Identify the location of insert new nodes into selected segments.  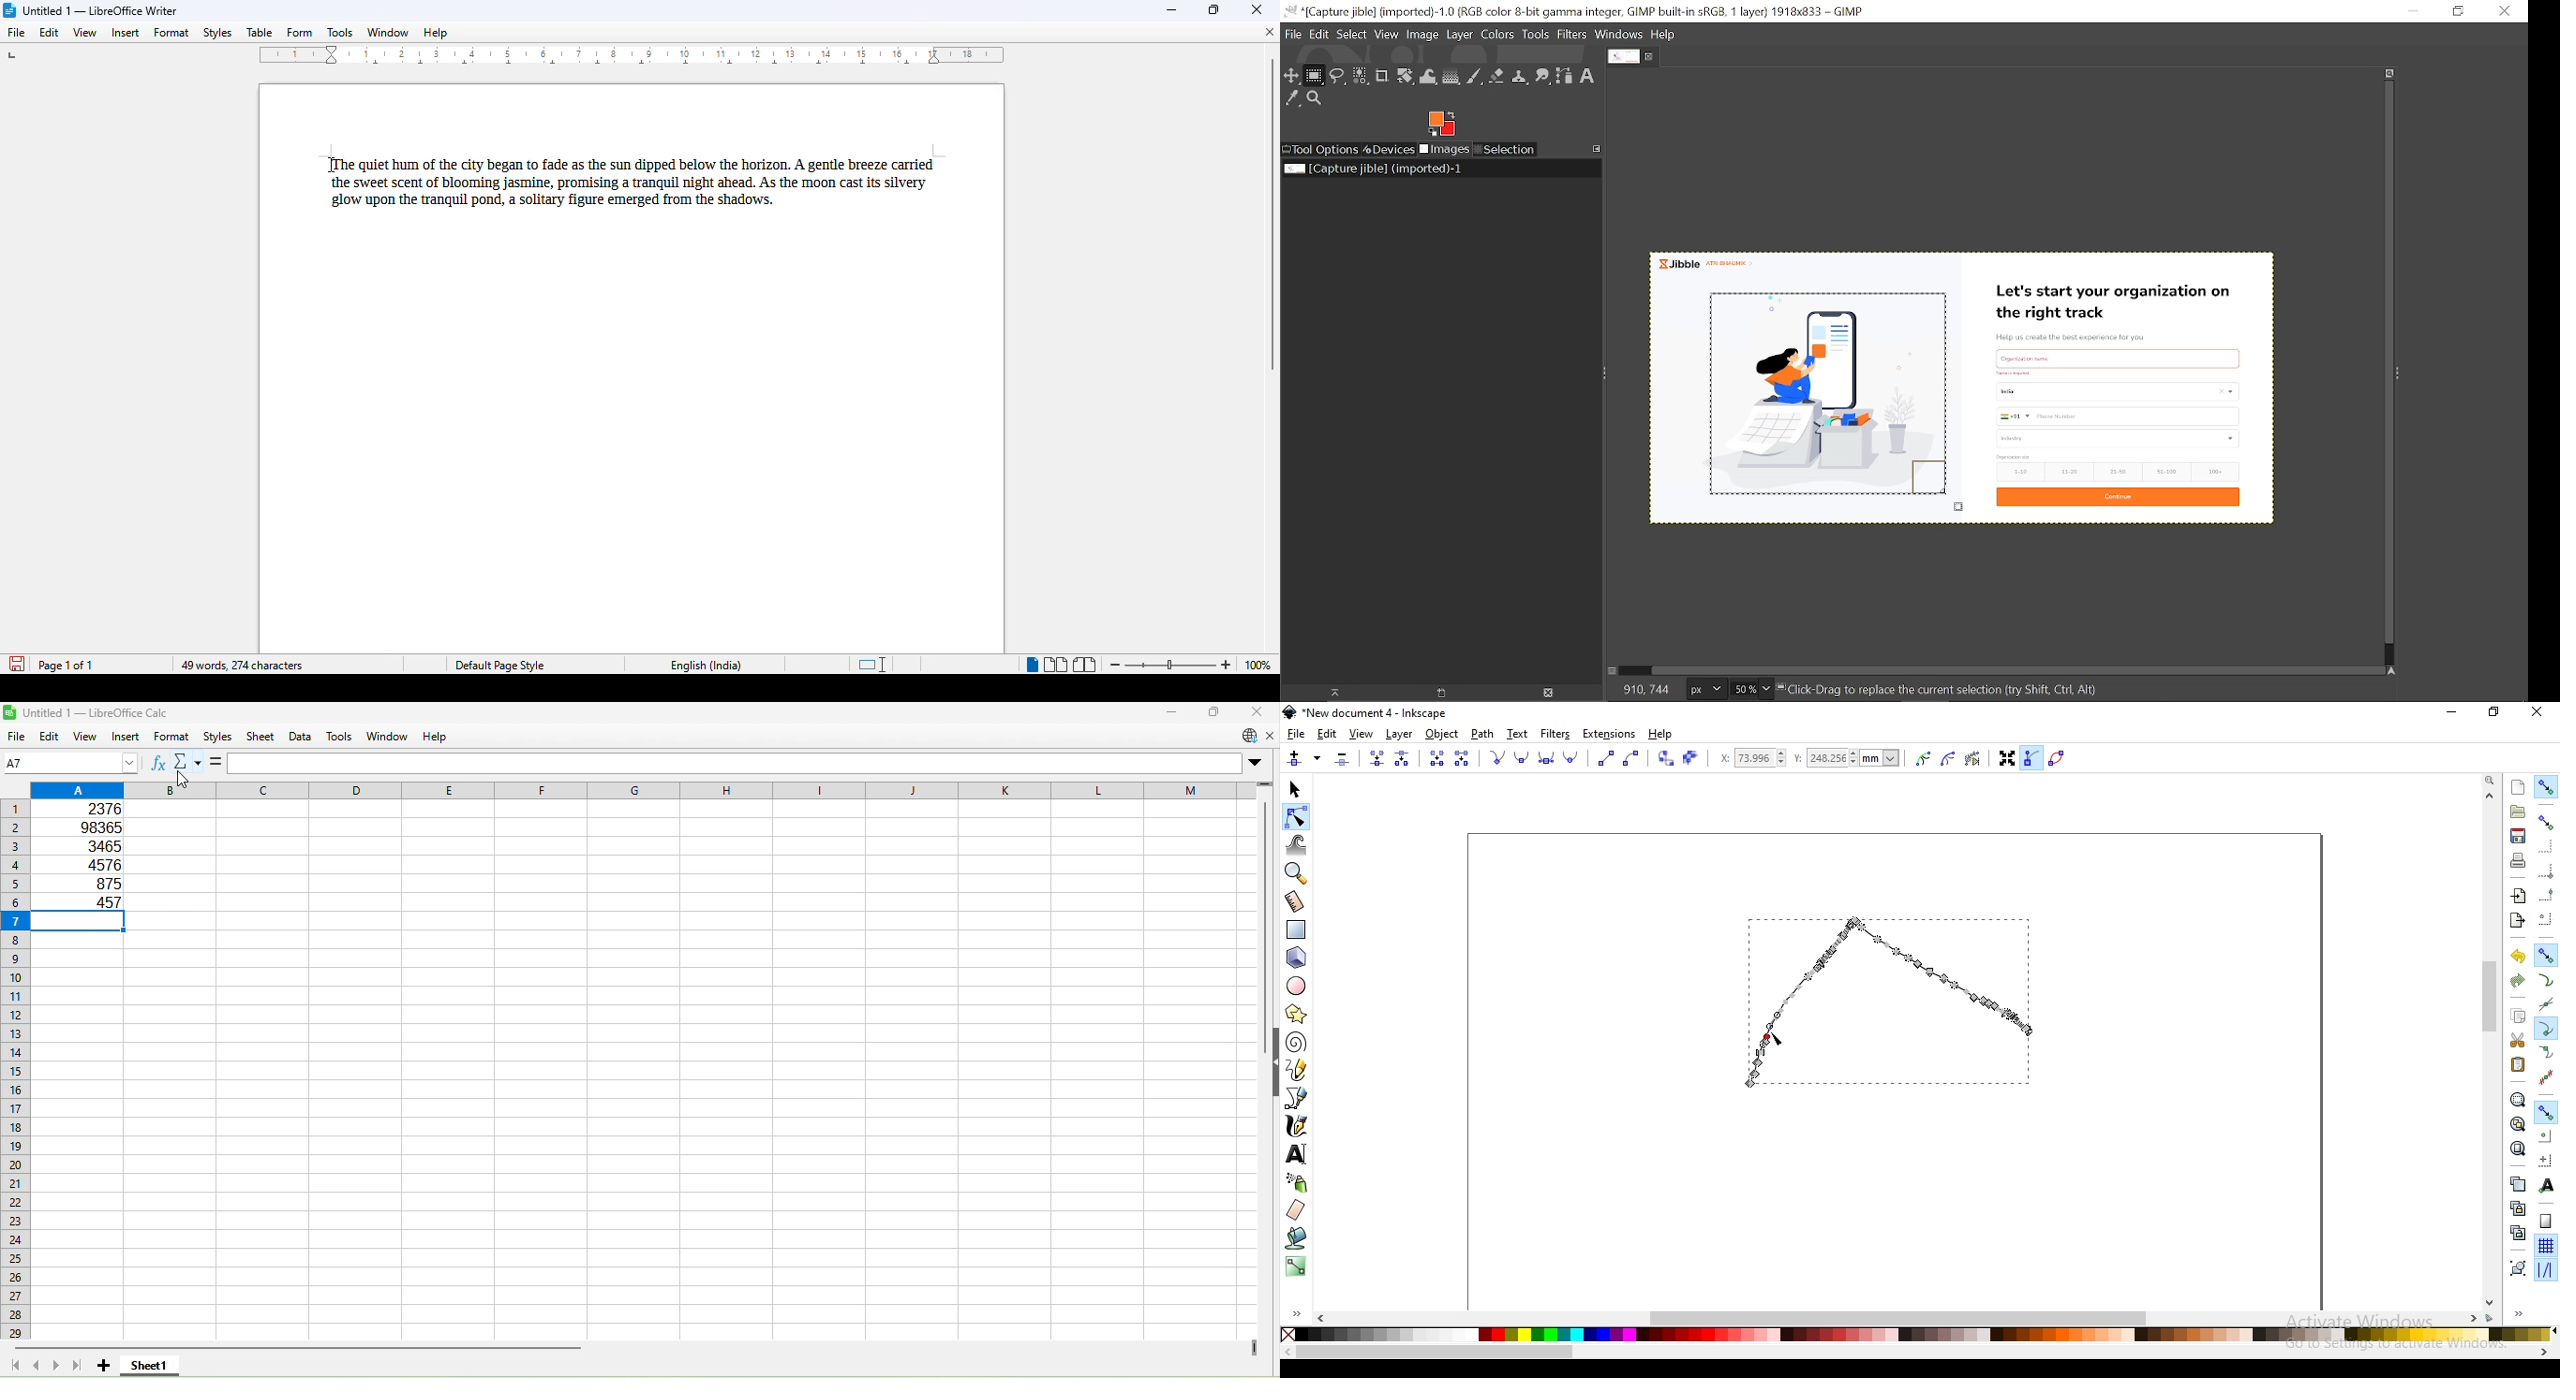
(1294, 759).